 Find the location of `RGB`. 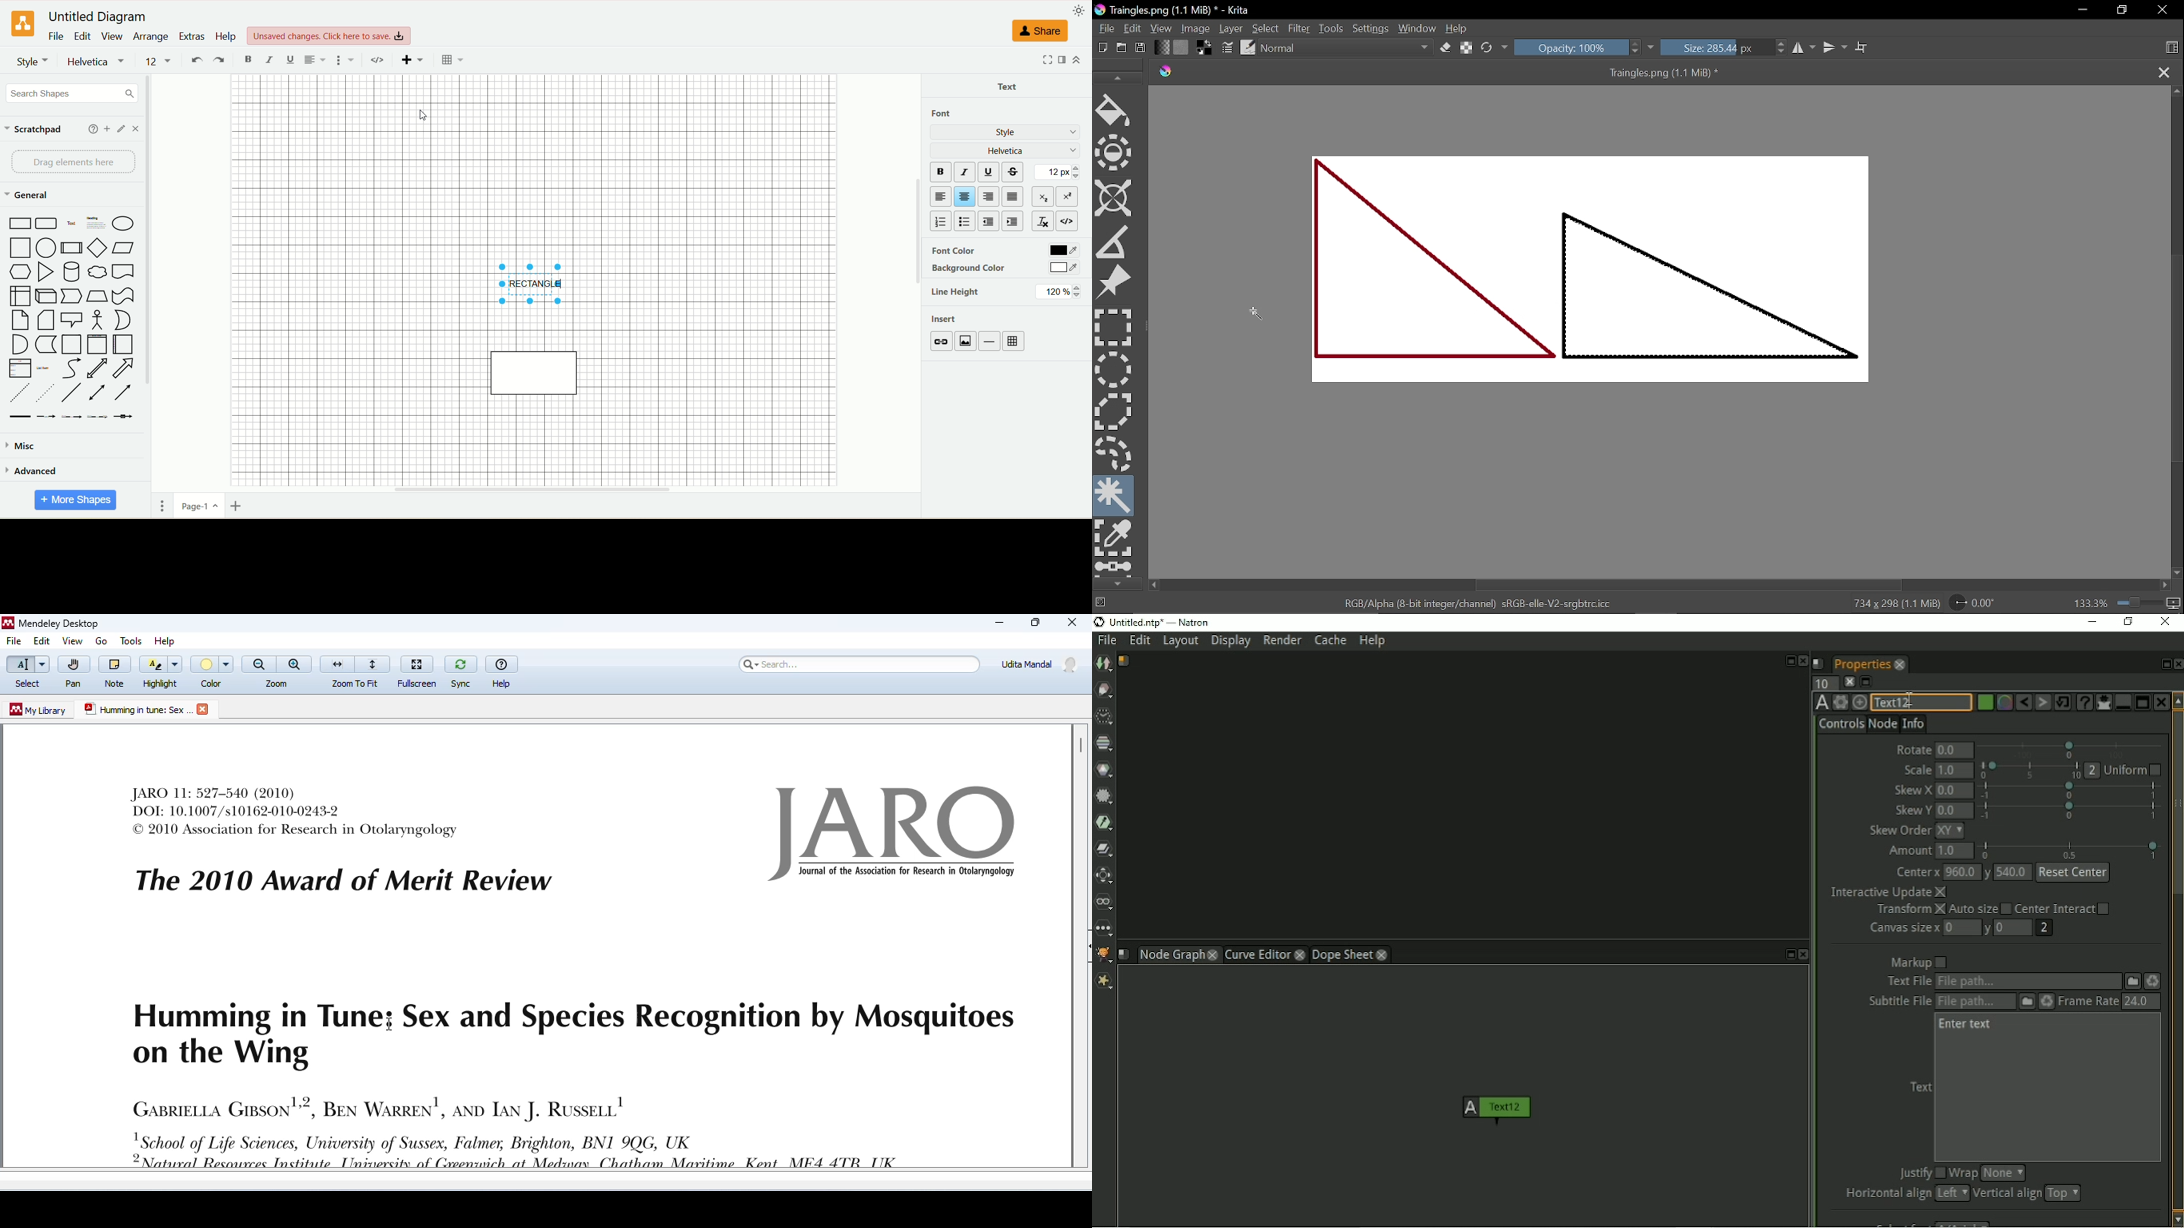

RGB is located at coordinates (1473, 604).